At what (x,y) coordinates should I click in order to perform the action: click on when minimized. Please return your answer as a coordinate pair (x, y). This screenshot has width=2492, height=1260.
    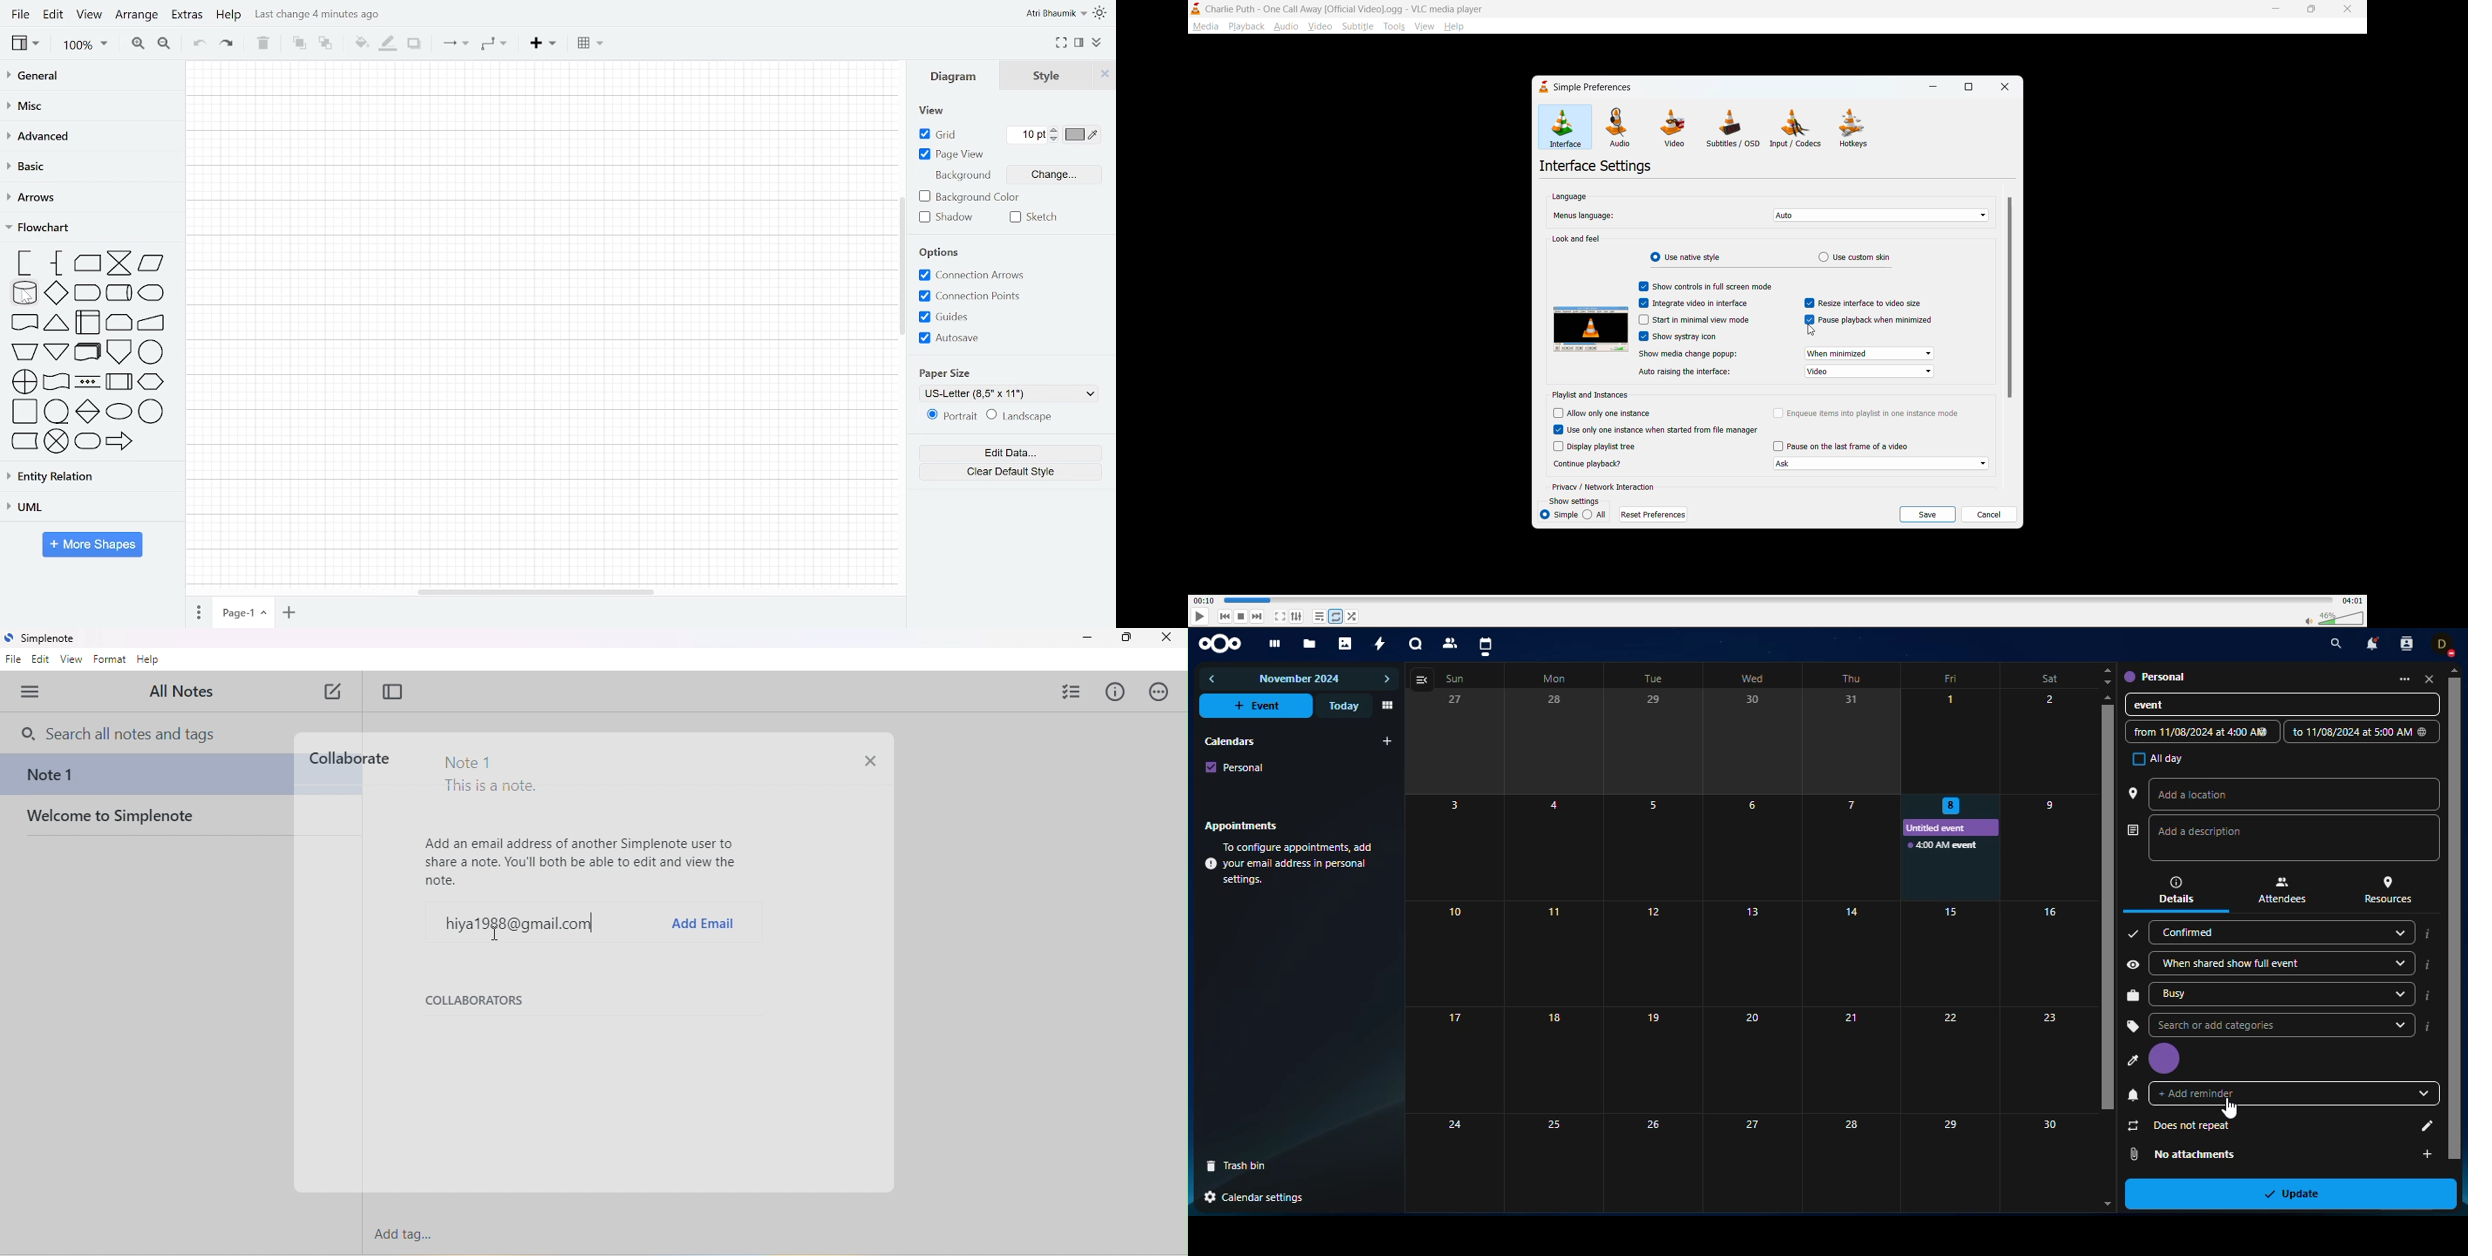
    Looking at the image, I should click on (1871, 353).